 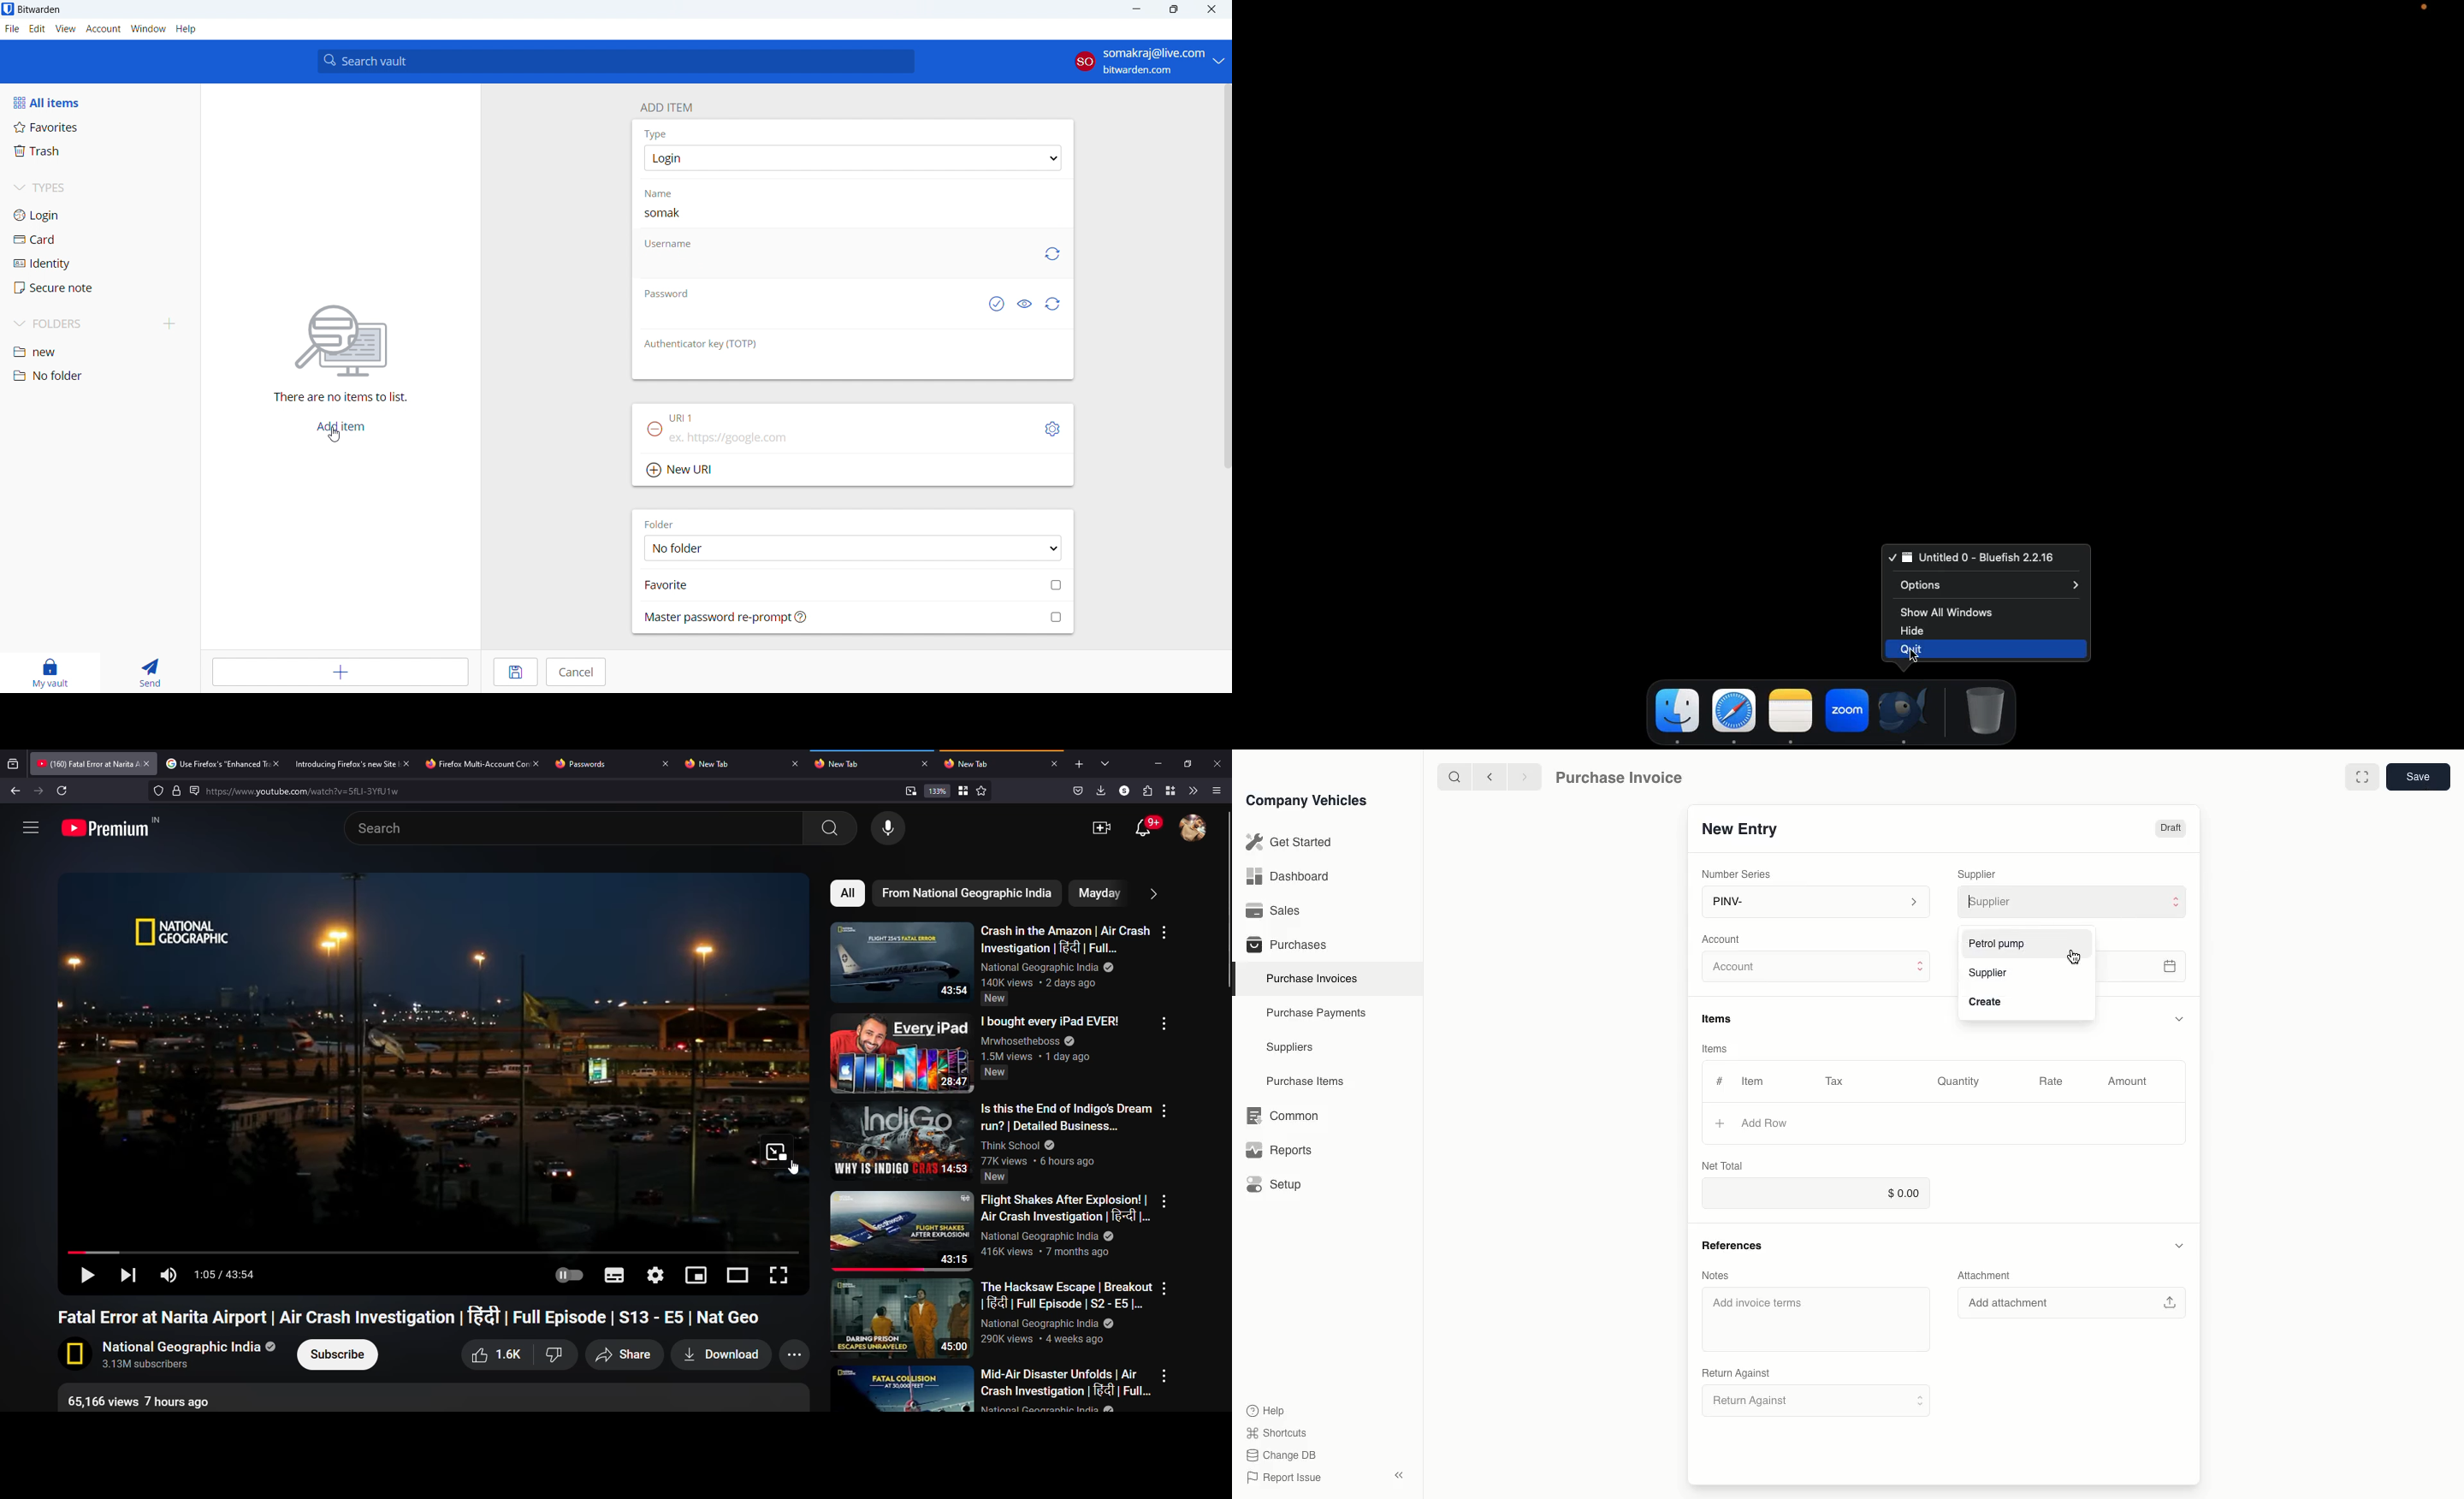 What do you see at coordinates (1283, 1455) in the screenshot?
I see `change DB` at bounding box center [1283, 1455].